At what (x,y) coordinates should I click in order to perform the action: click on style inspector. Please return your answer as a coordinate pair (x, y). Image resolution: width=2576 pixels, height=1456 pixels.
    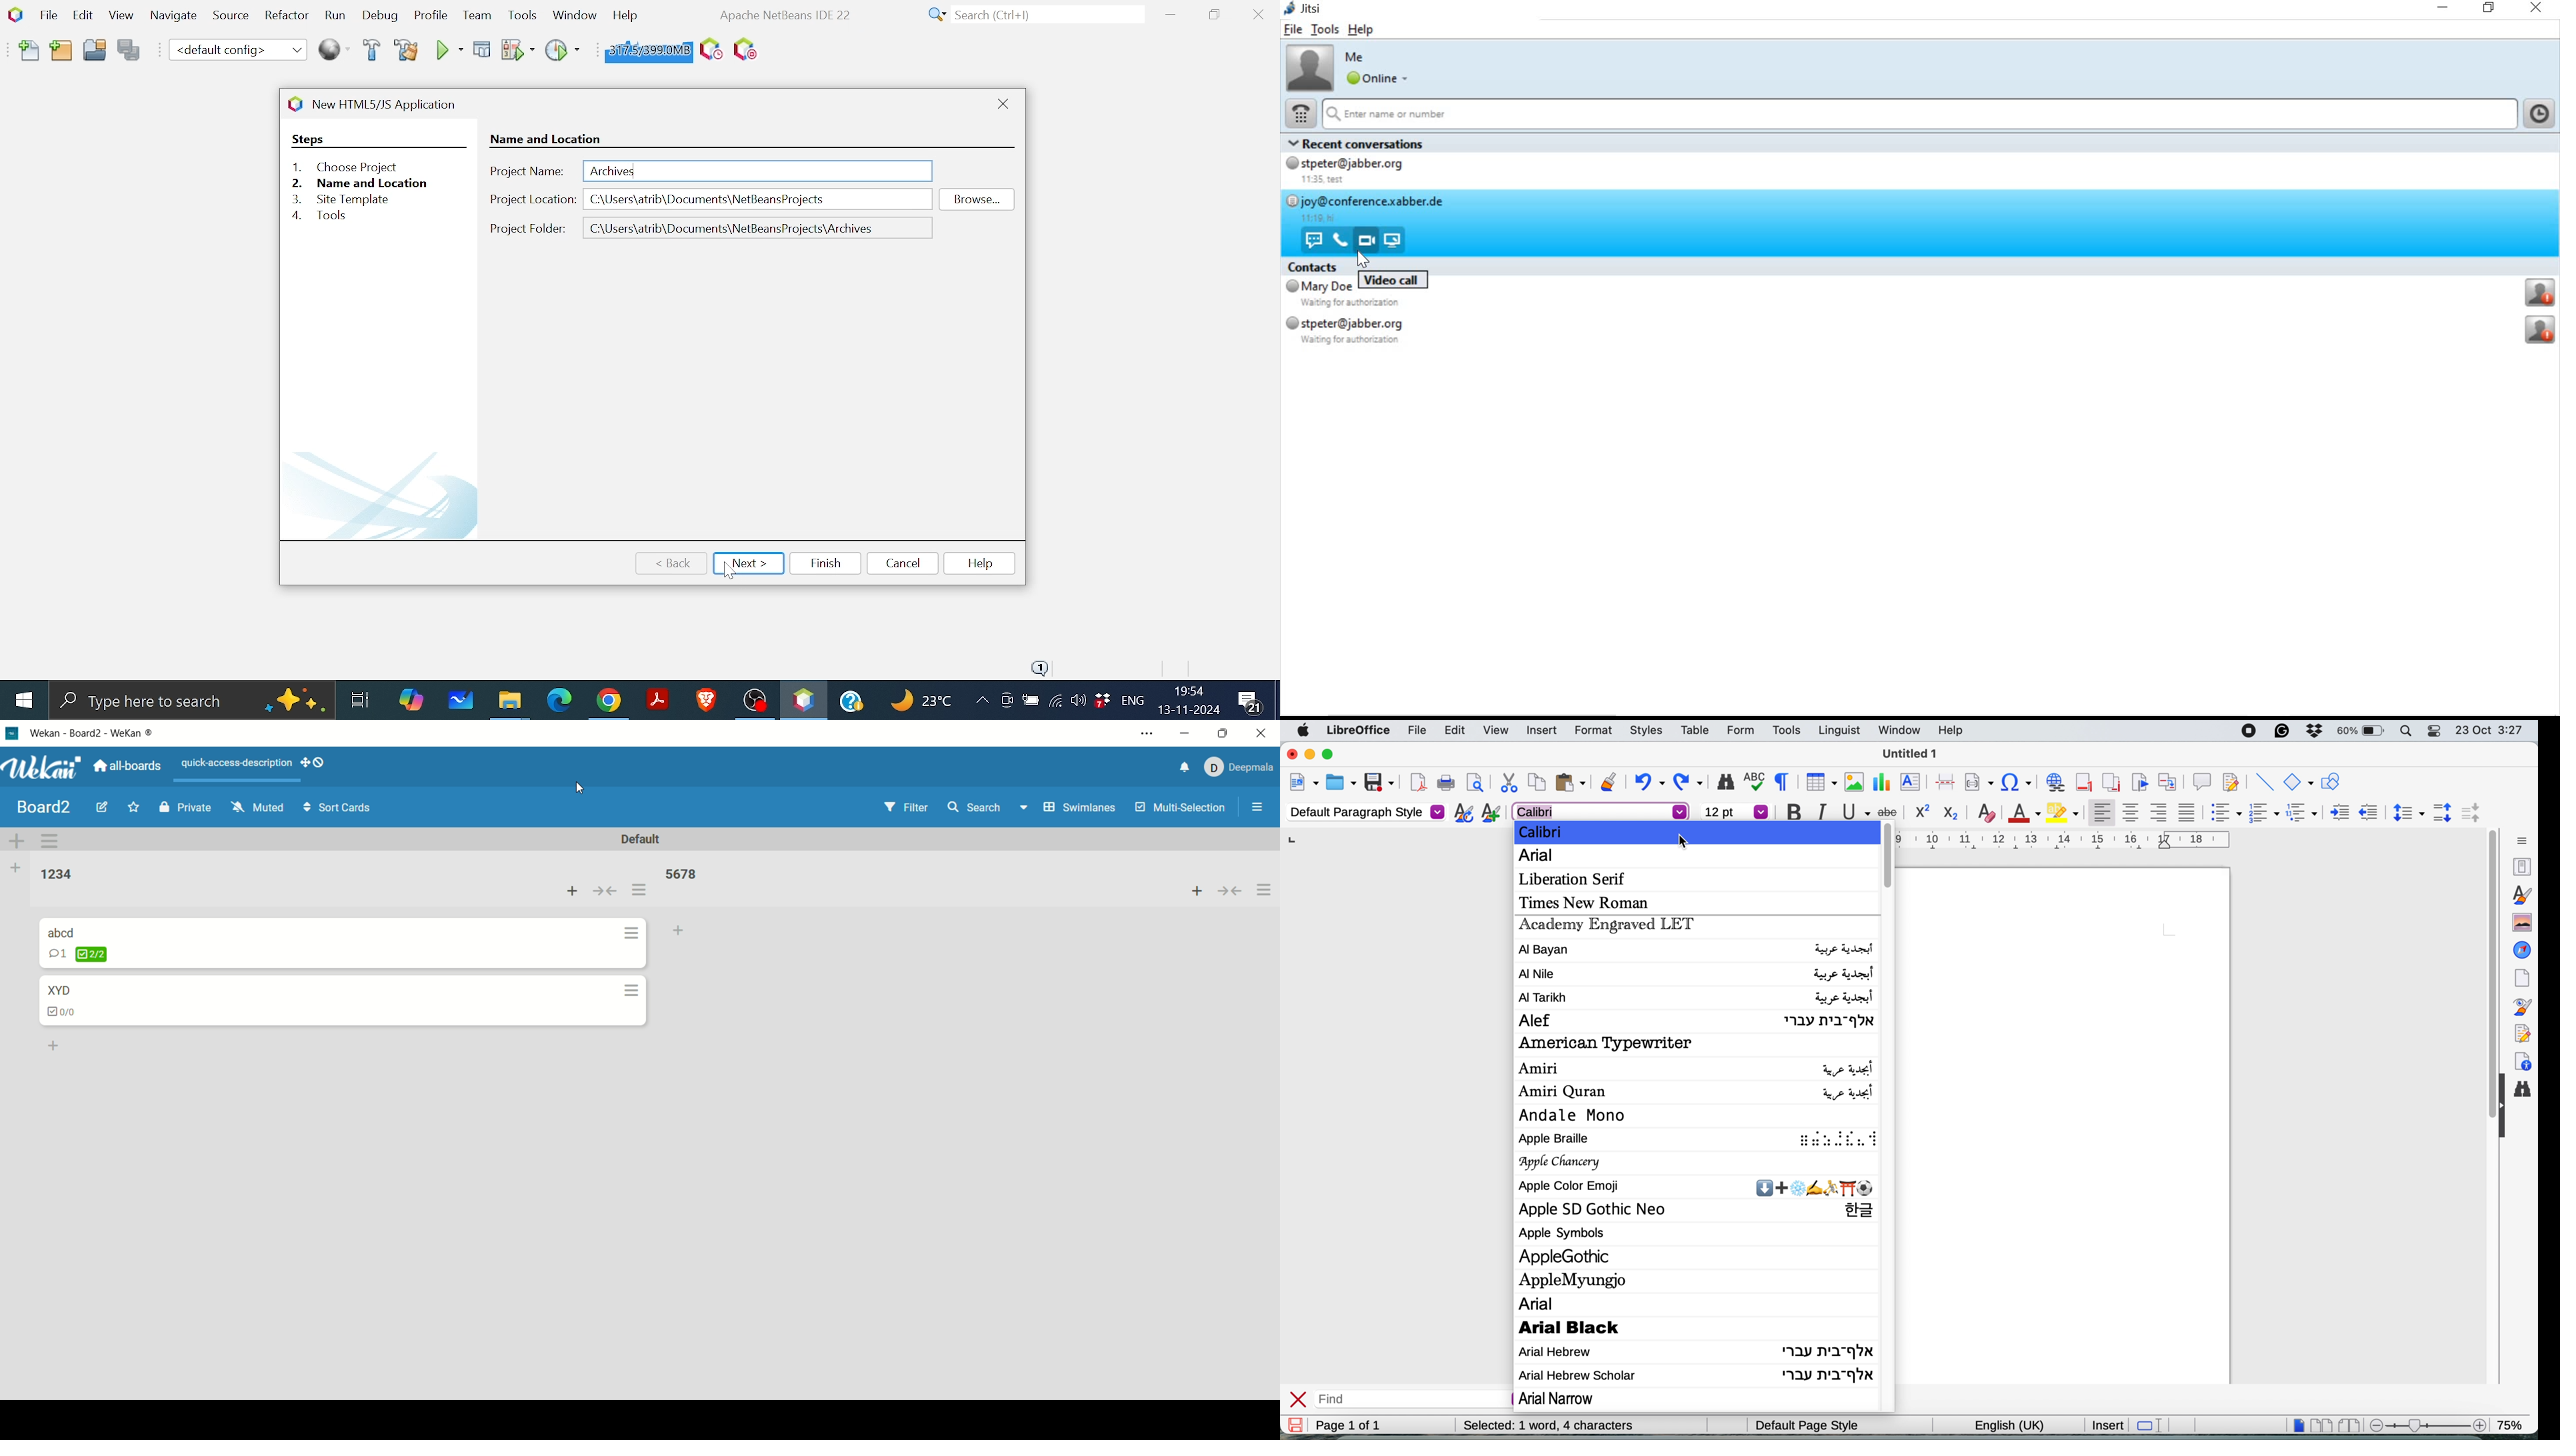
    Looking at the image, I should click on (2525, 1007).